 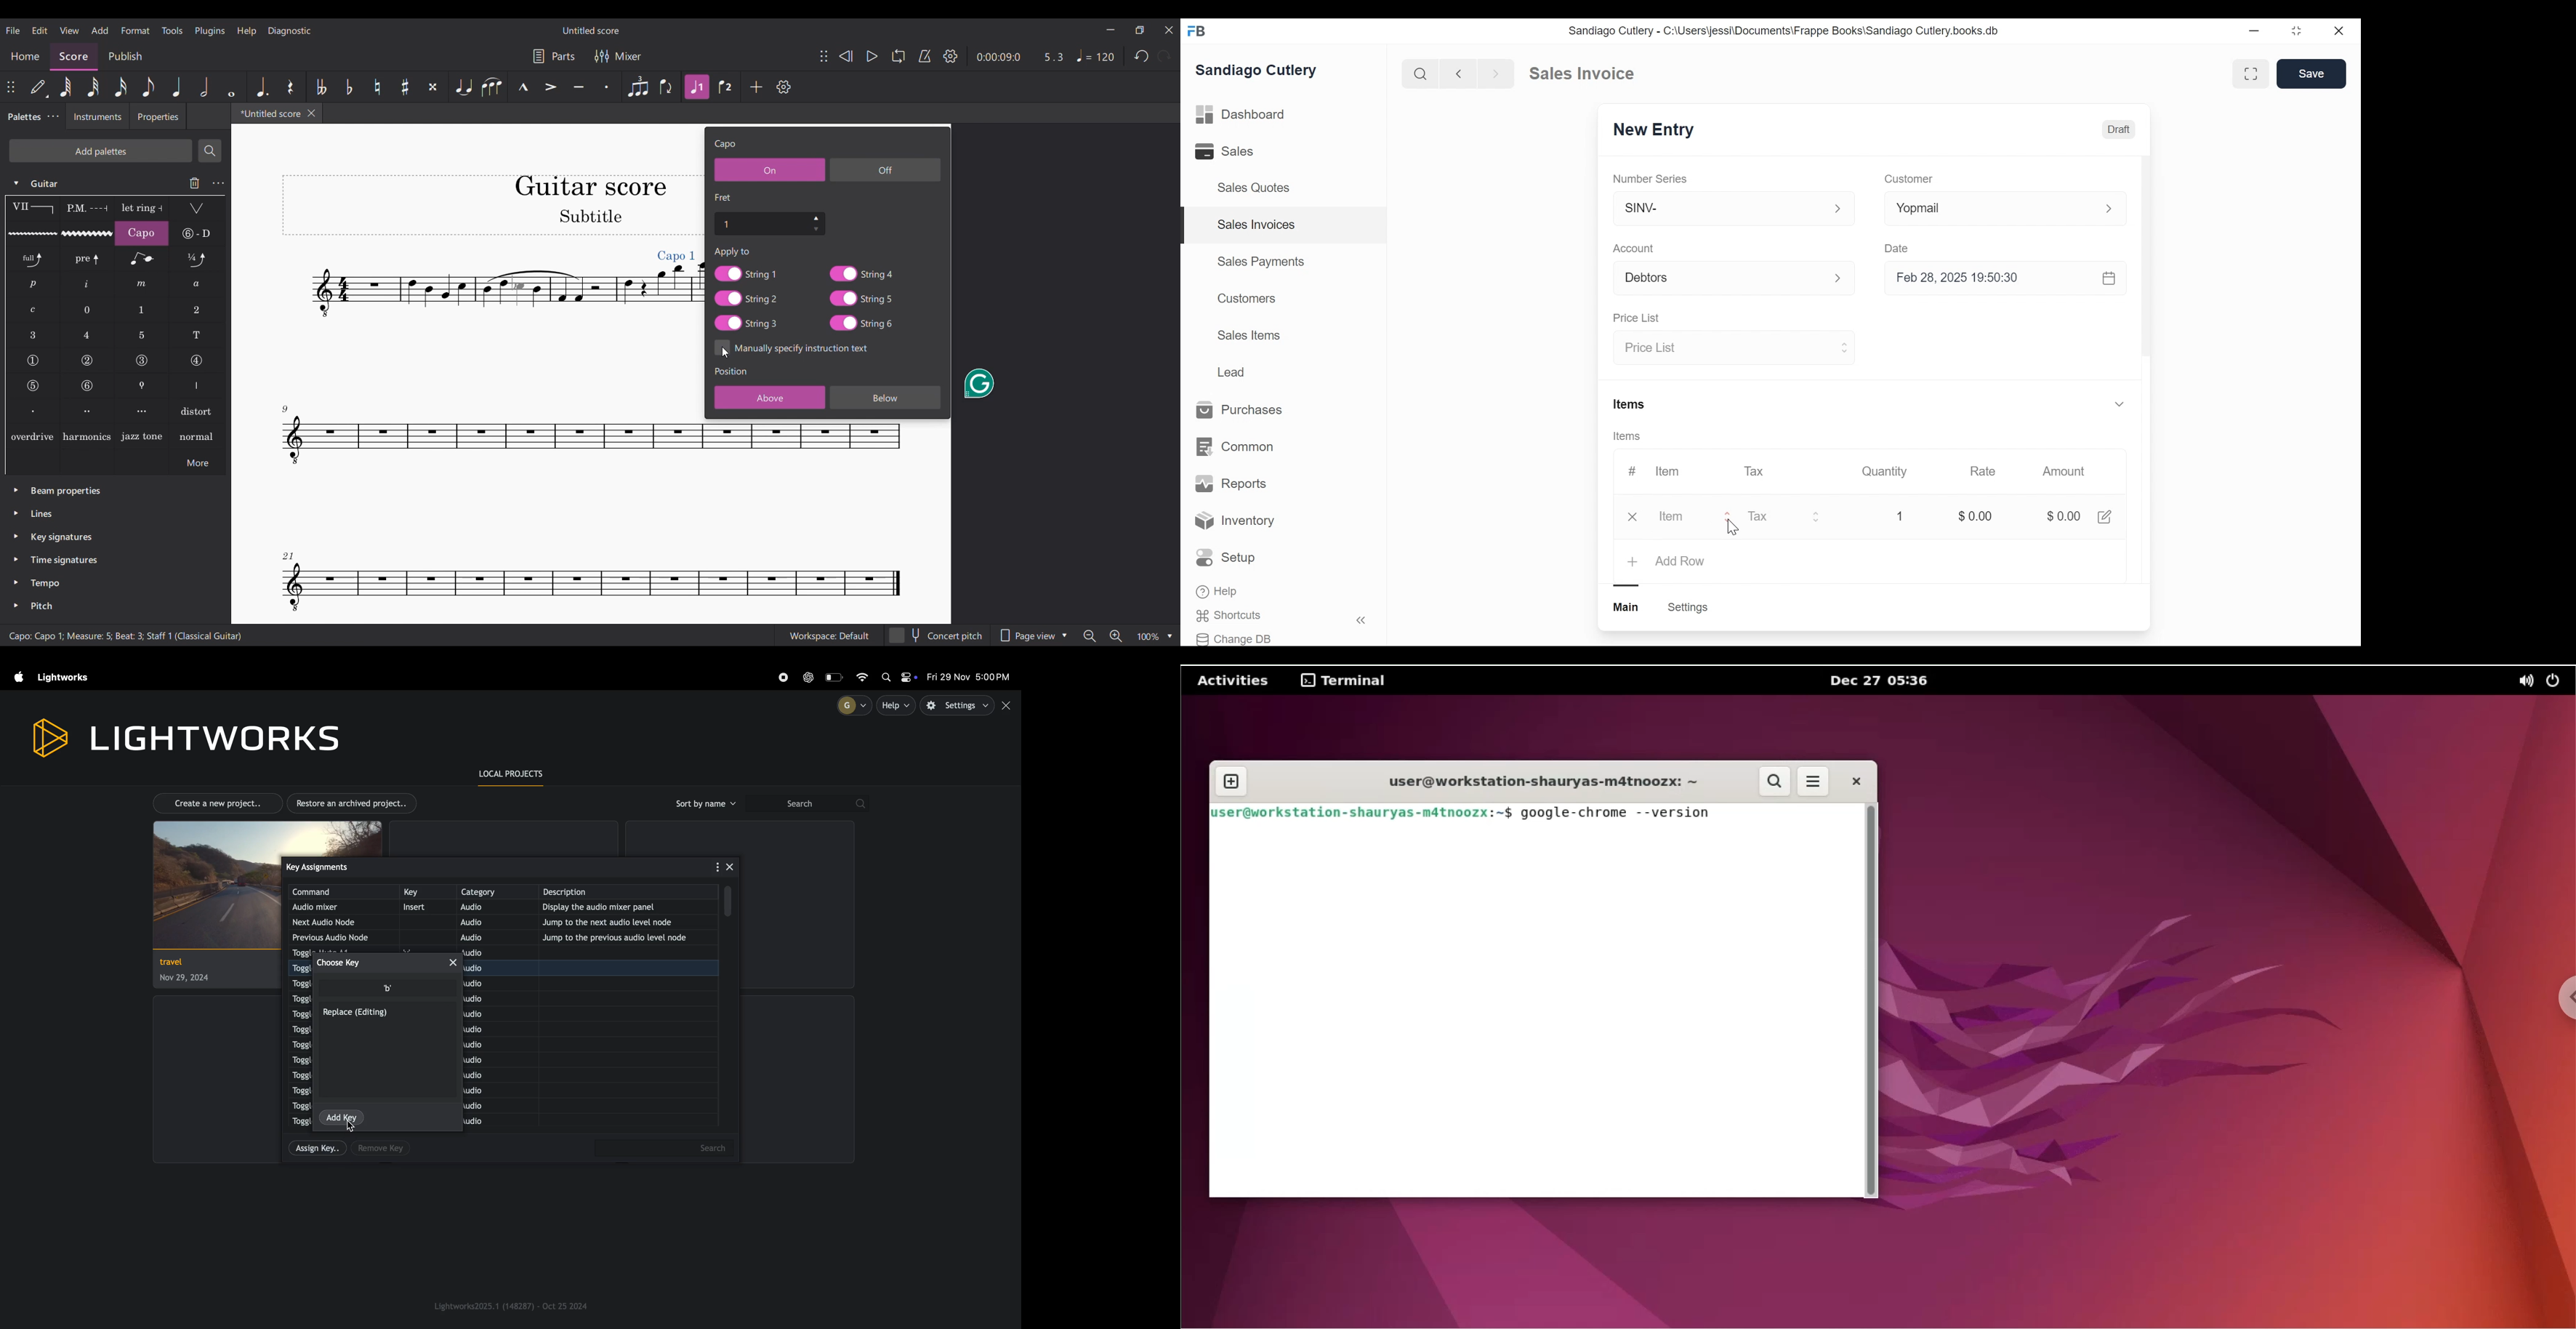 What do you see at coordinates (197, 233) in the screenshot?
I see `String tunings` at bounding box center [197, 233].